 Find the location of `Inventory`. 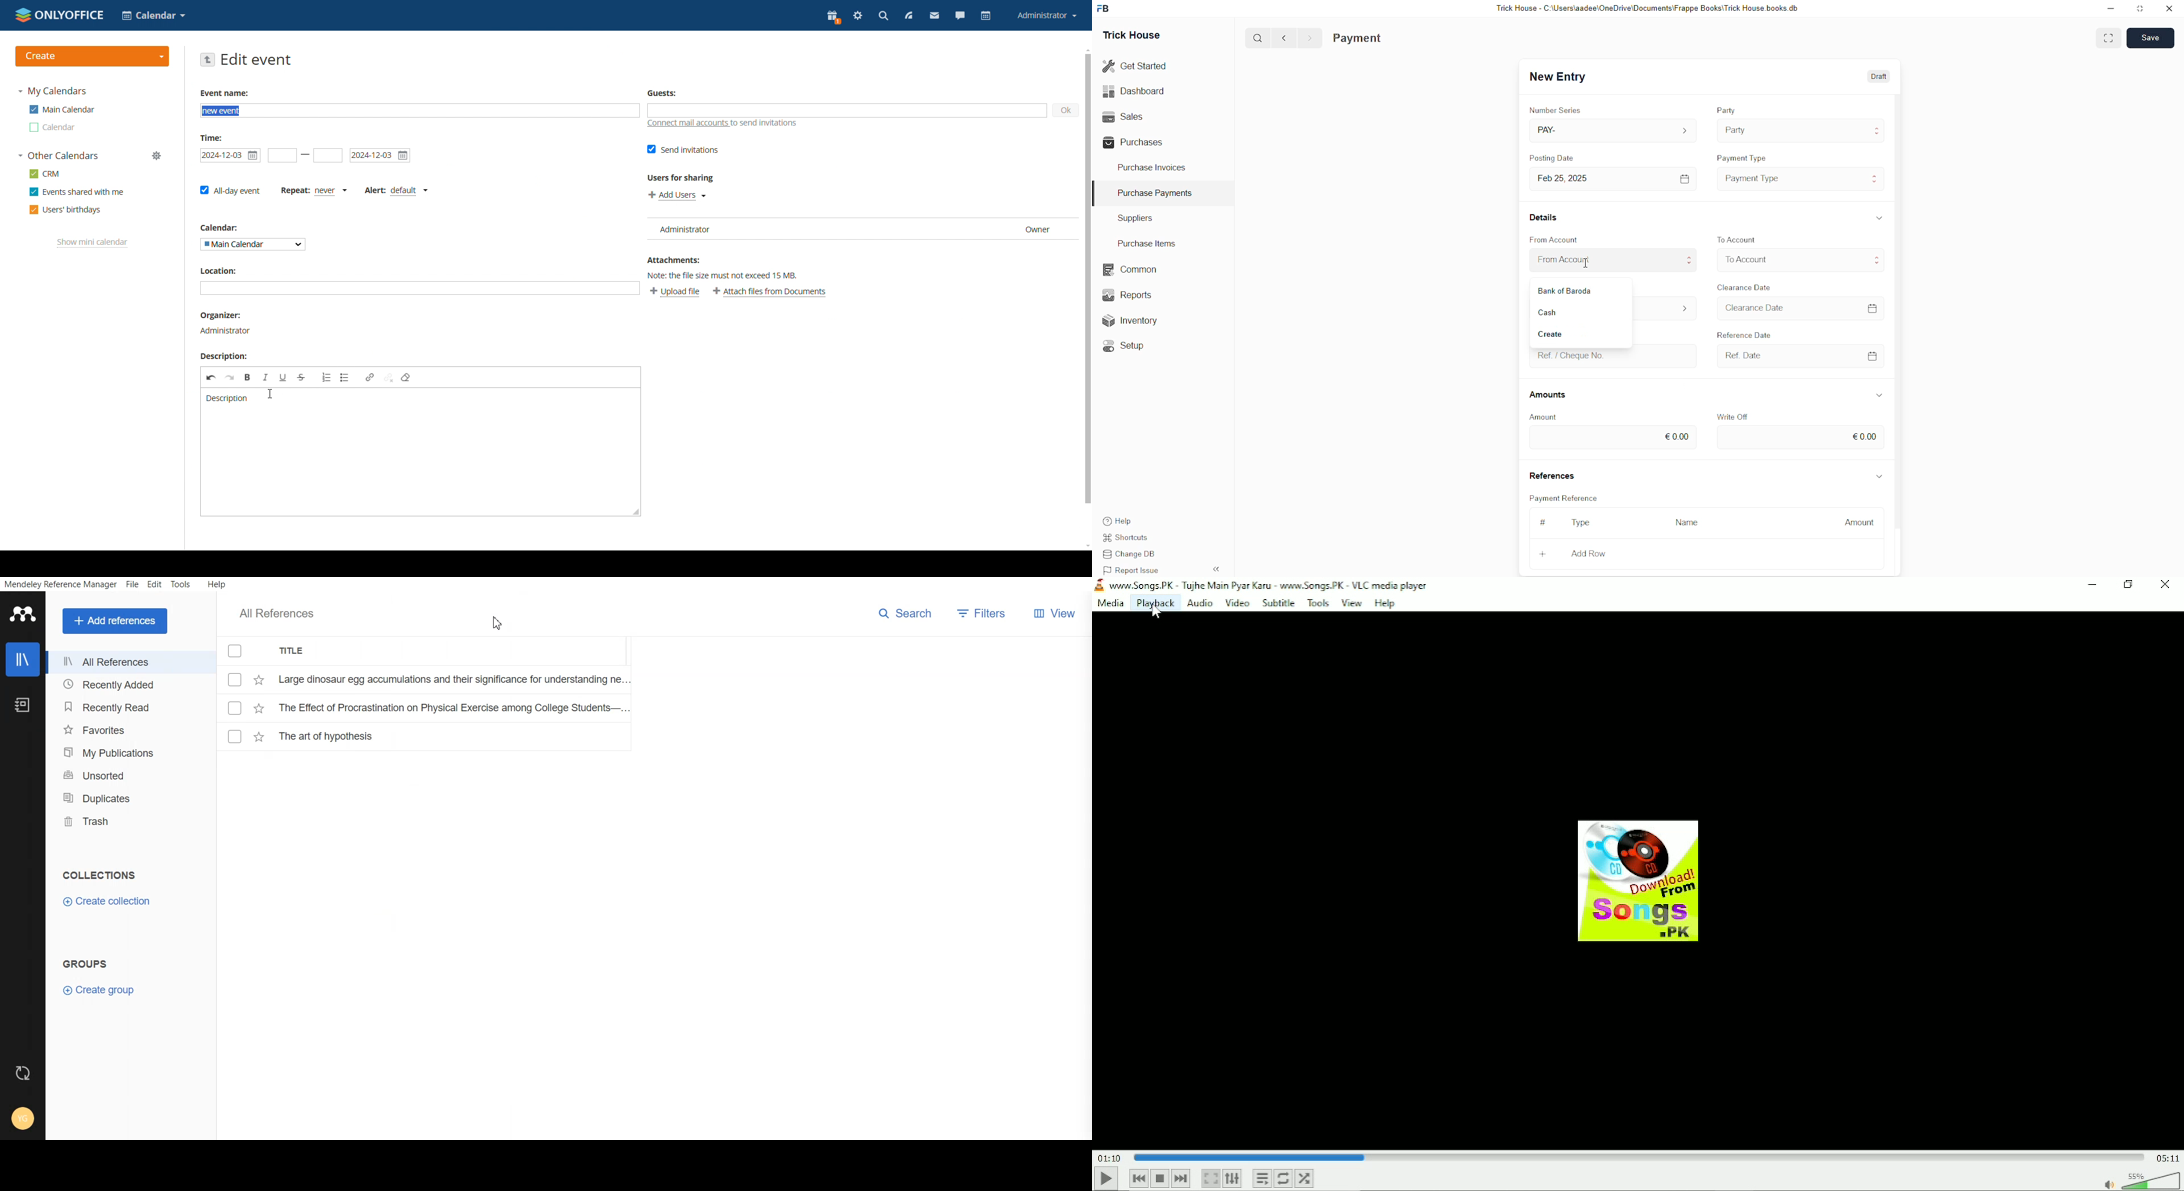

Inventory is located at coordinates (1136, 324).